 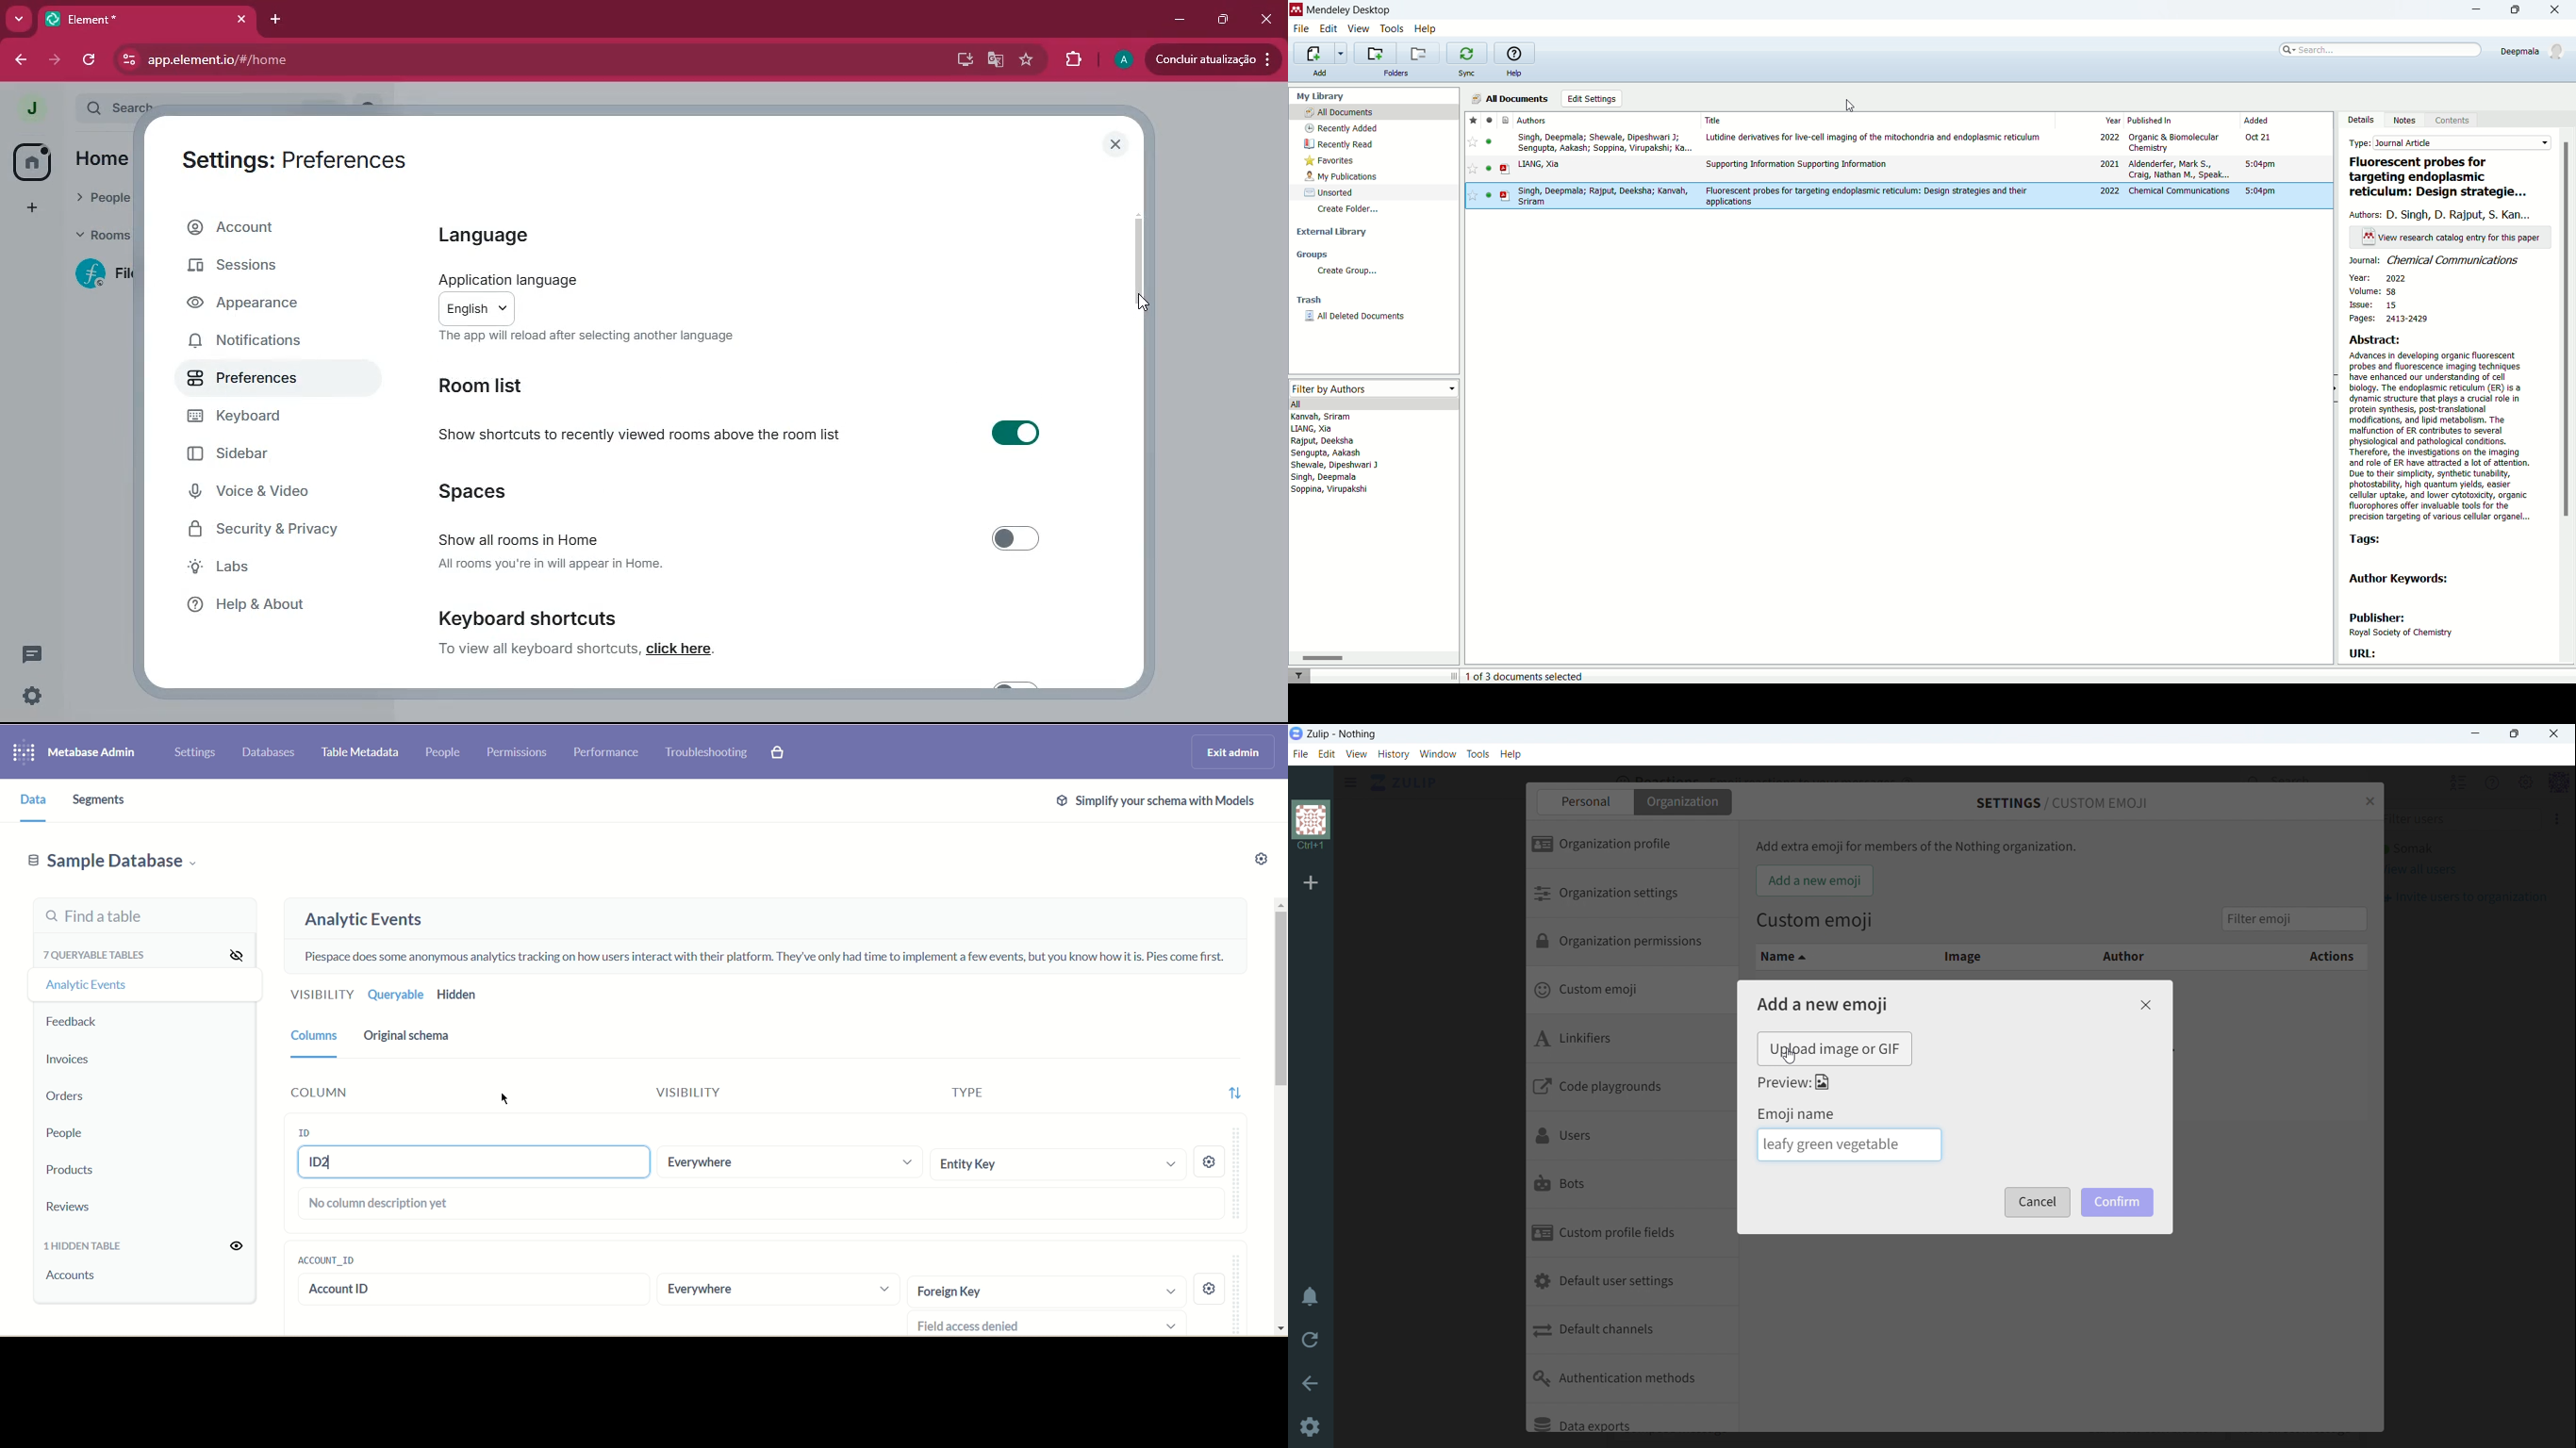 What do you see at coordinates (1505, 169) in the screenshot?
I see `document` at bounding box center [1505, 169].